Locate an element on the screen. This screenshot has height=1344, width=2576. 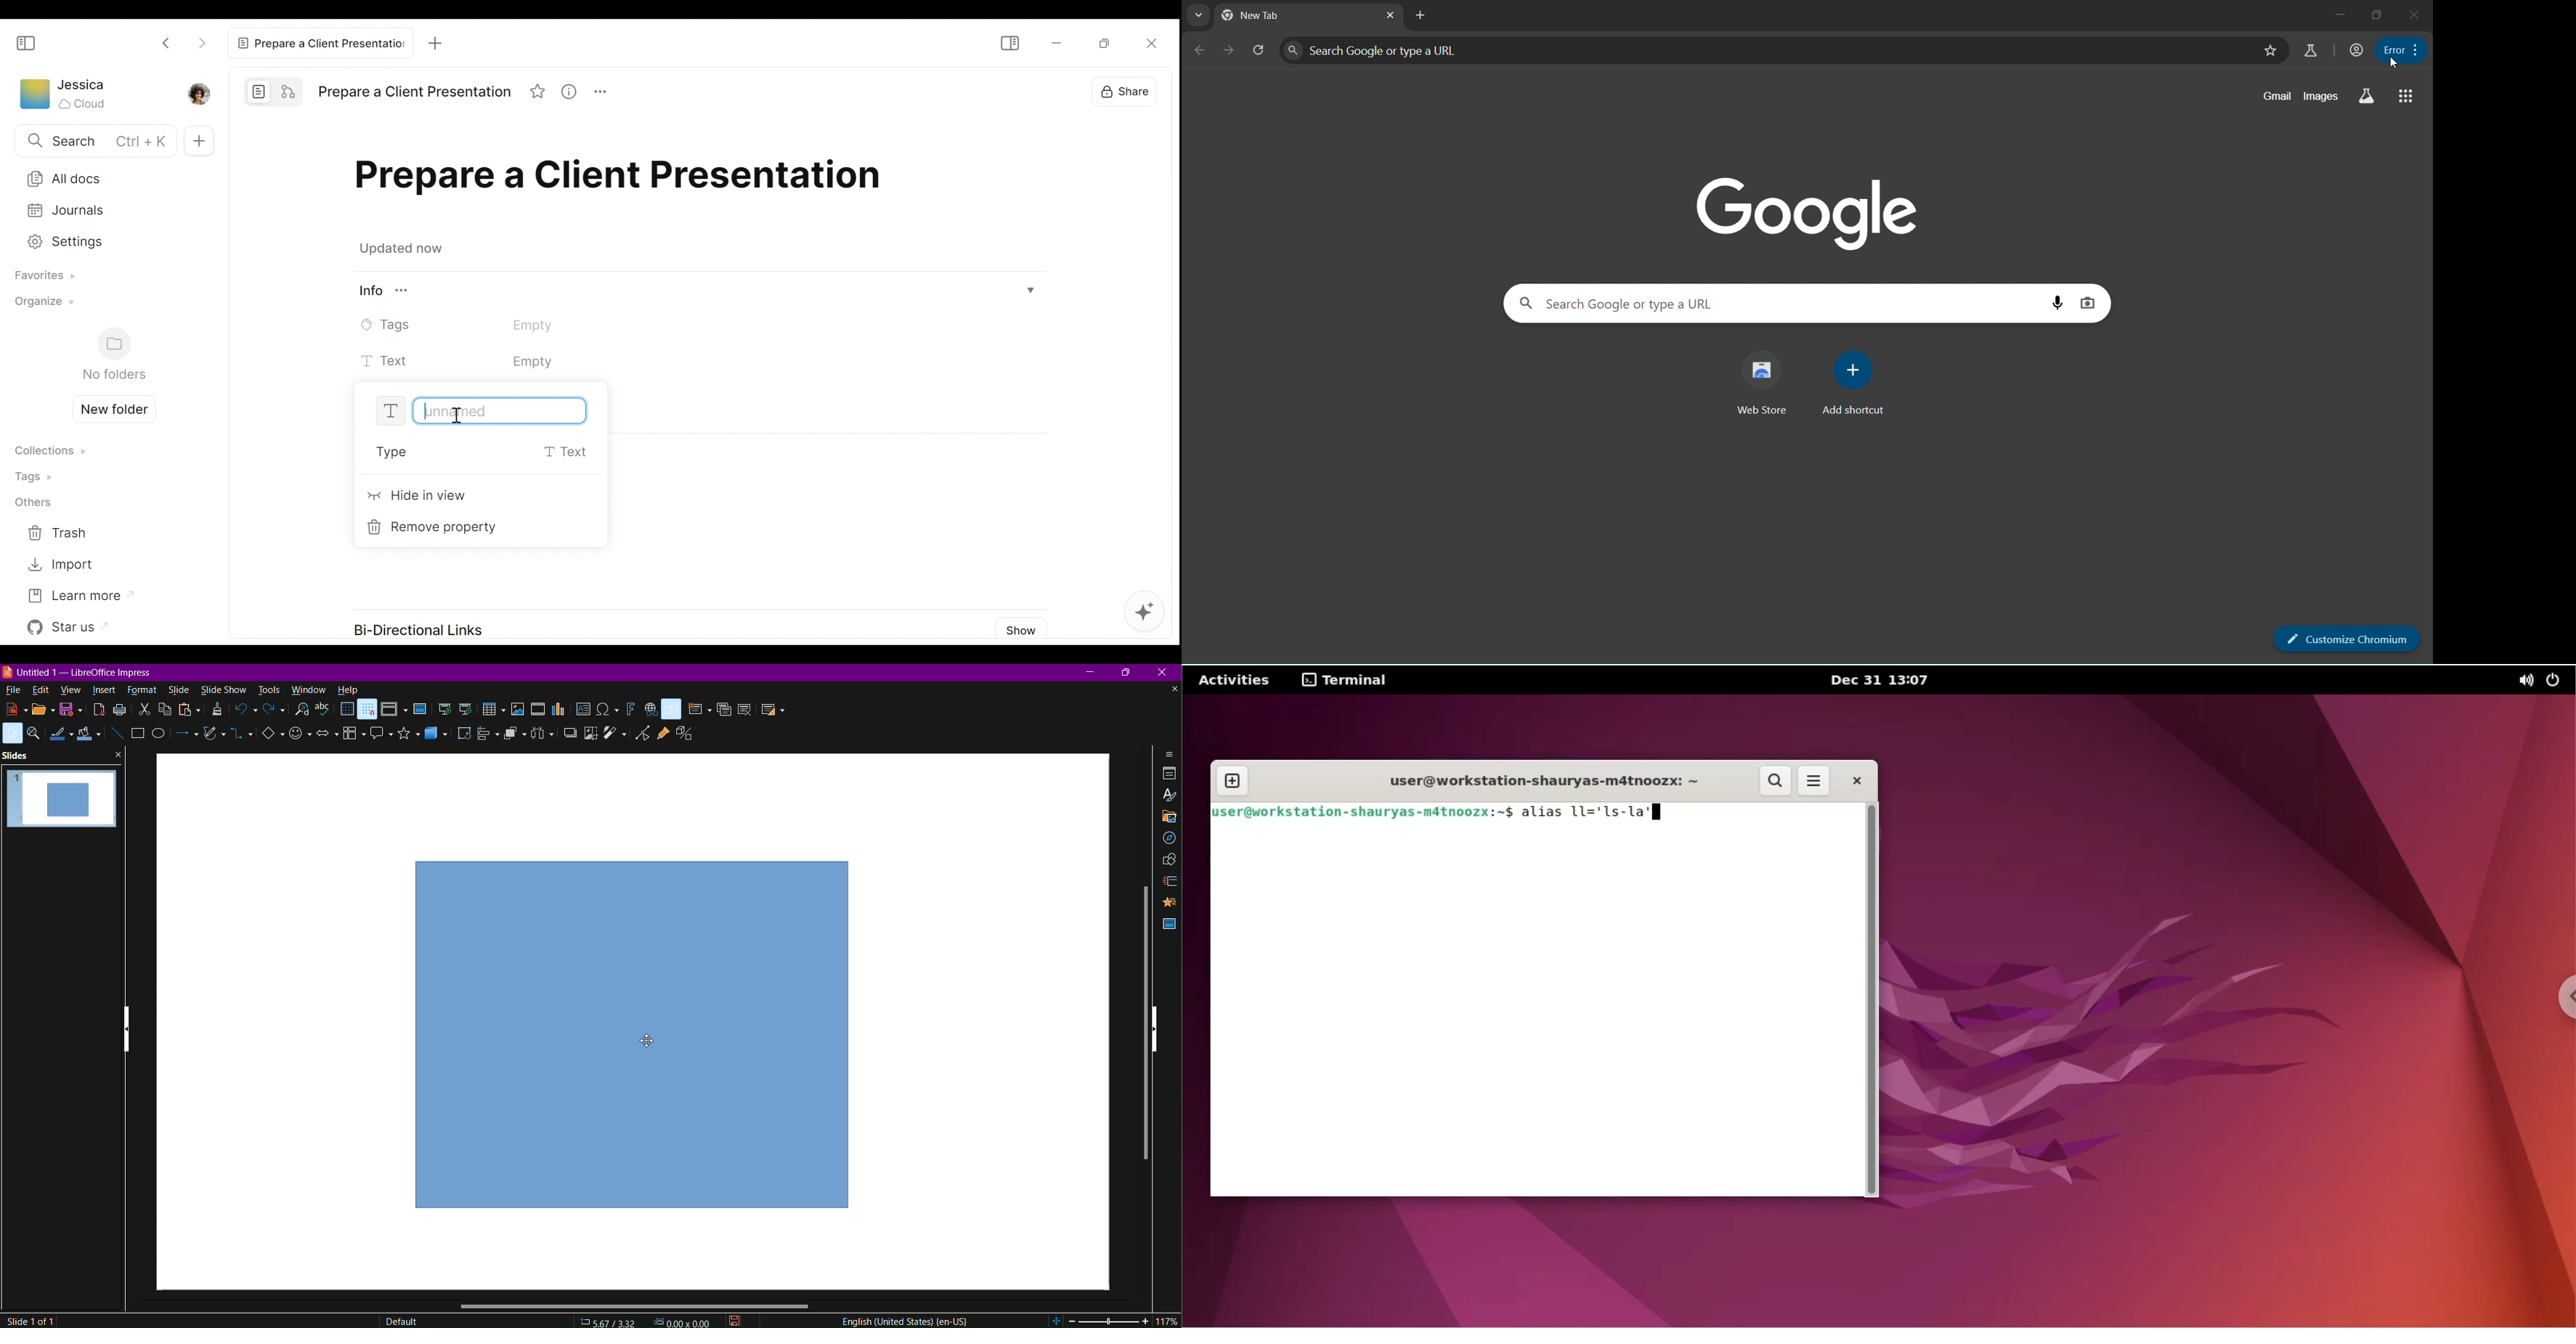
Favorites is located at coordinates (41, 277).